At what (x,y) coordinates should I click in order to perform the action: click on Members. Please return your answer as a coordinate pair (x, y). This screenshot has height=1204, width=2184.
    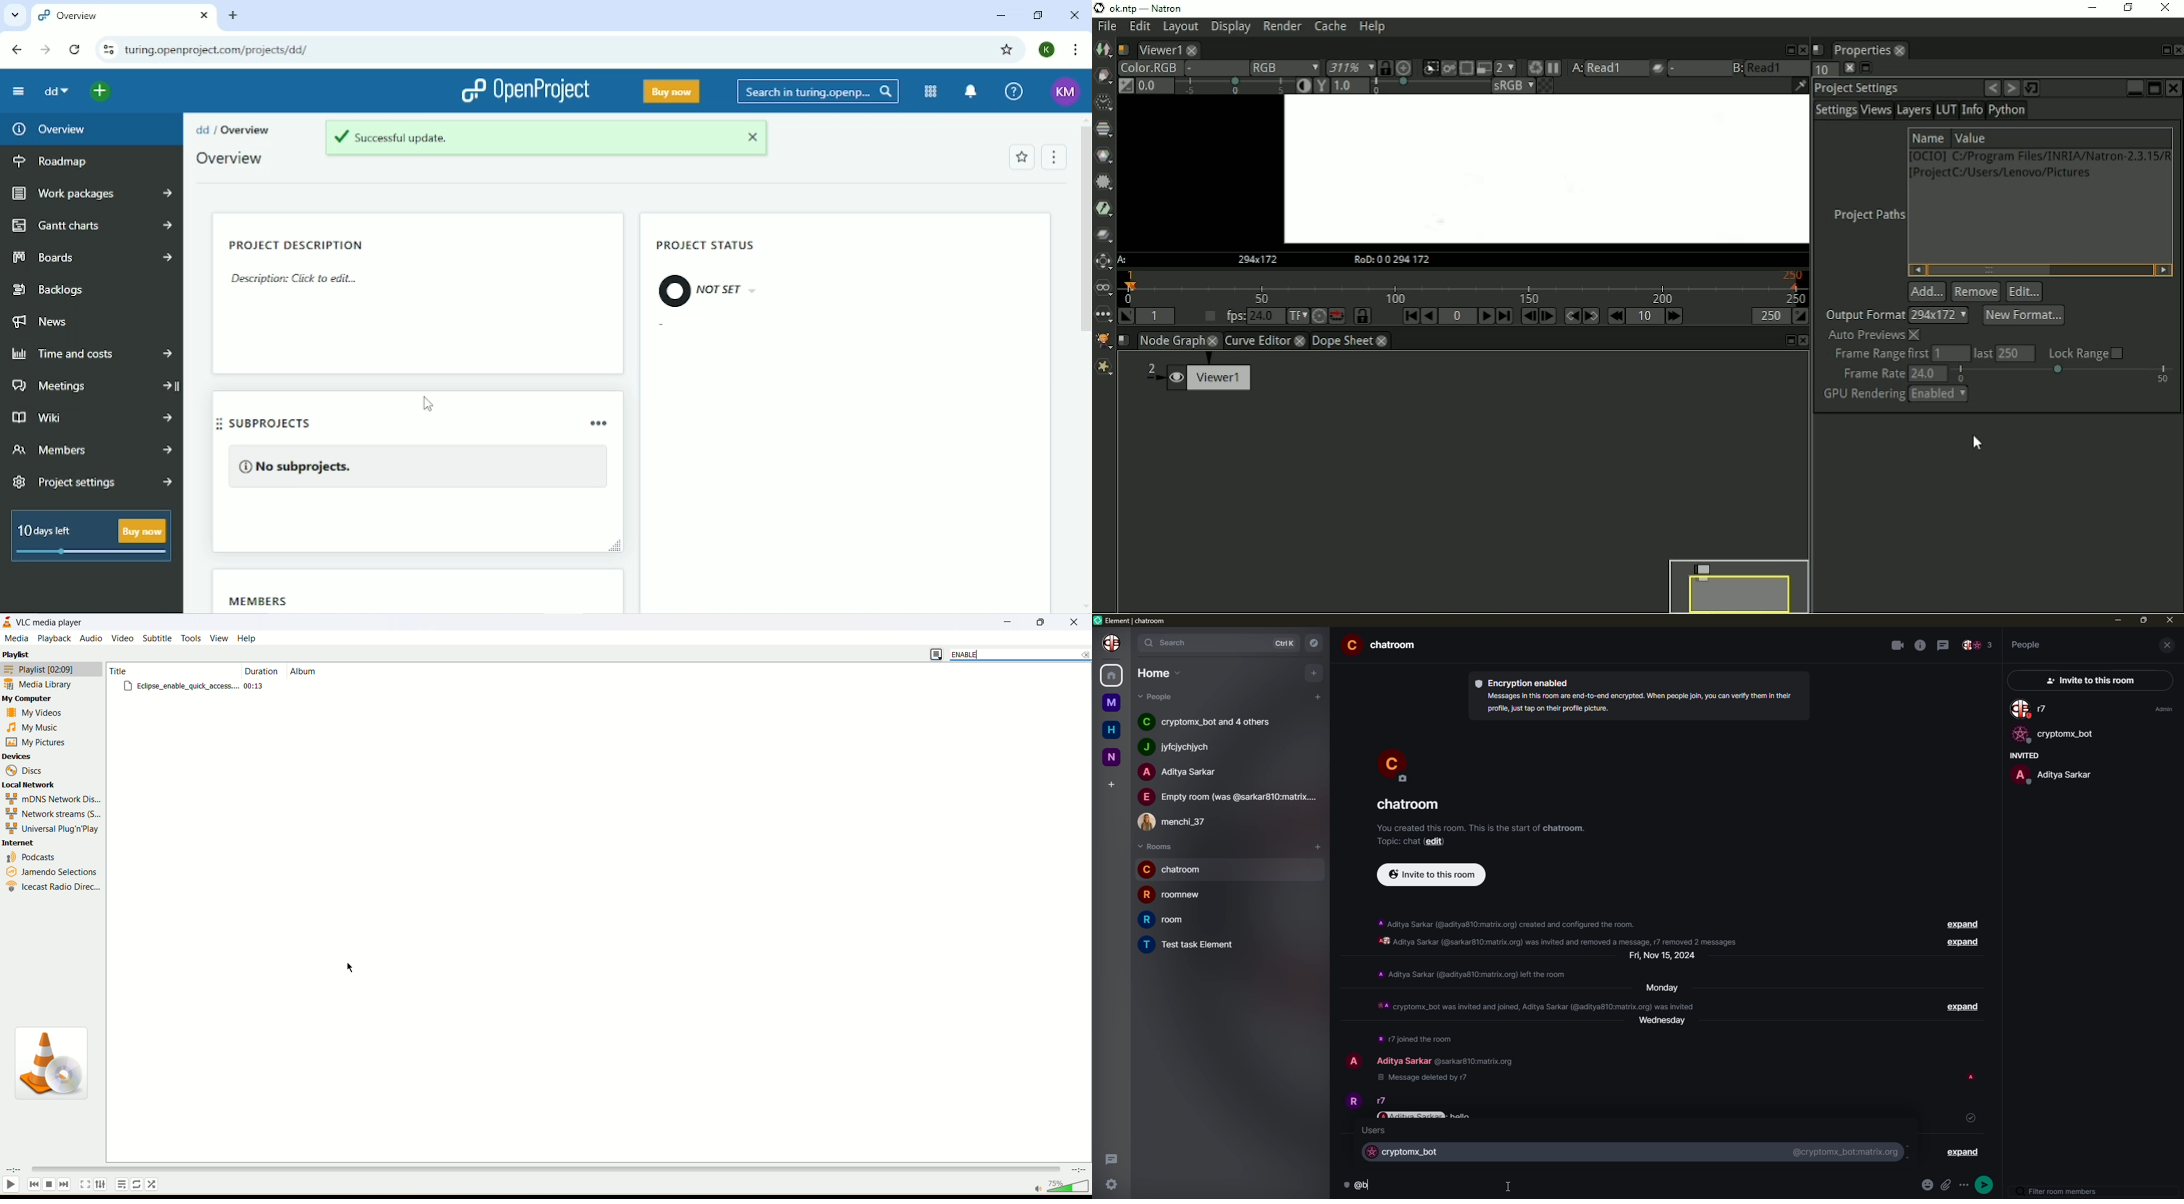
    Looking at the image, I should click on (93, 451).